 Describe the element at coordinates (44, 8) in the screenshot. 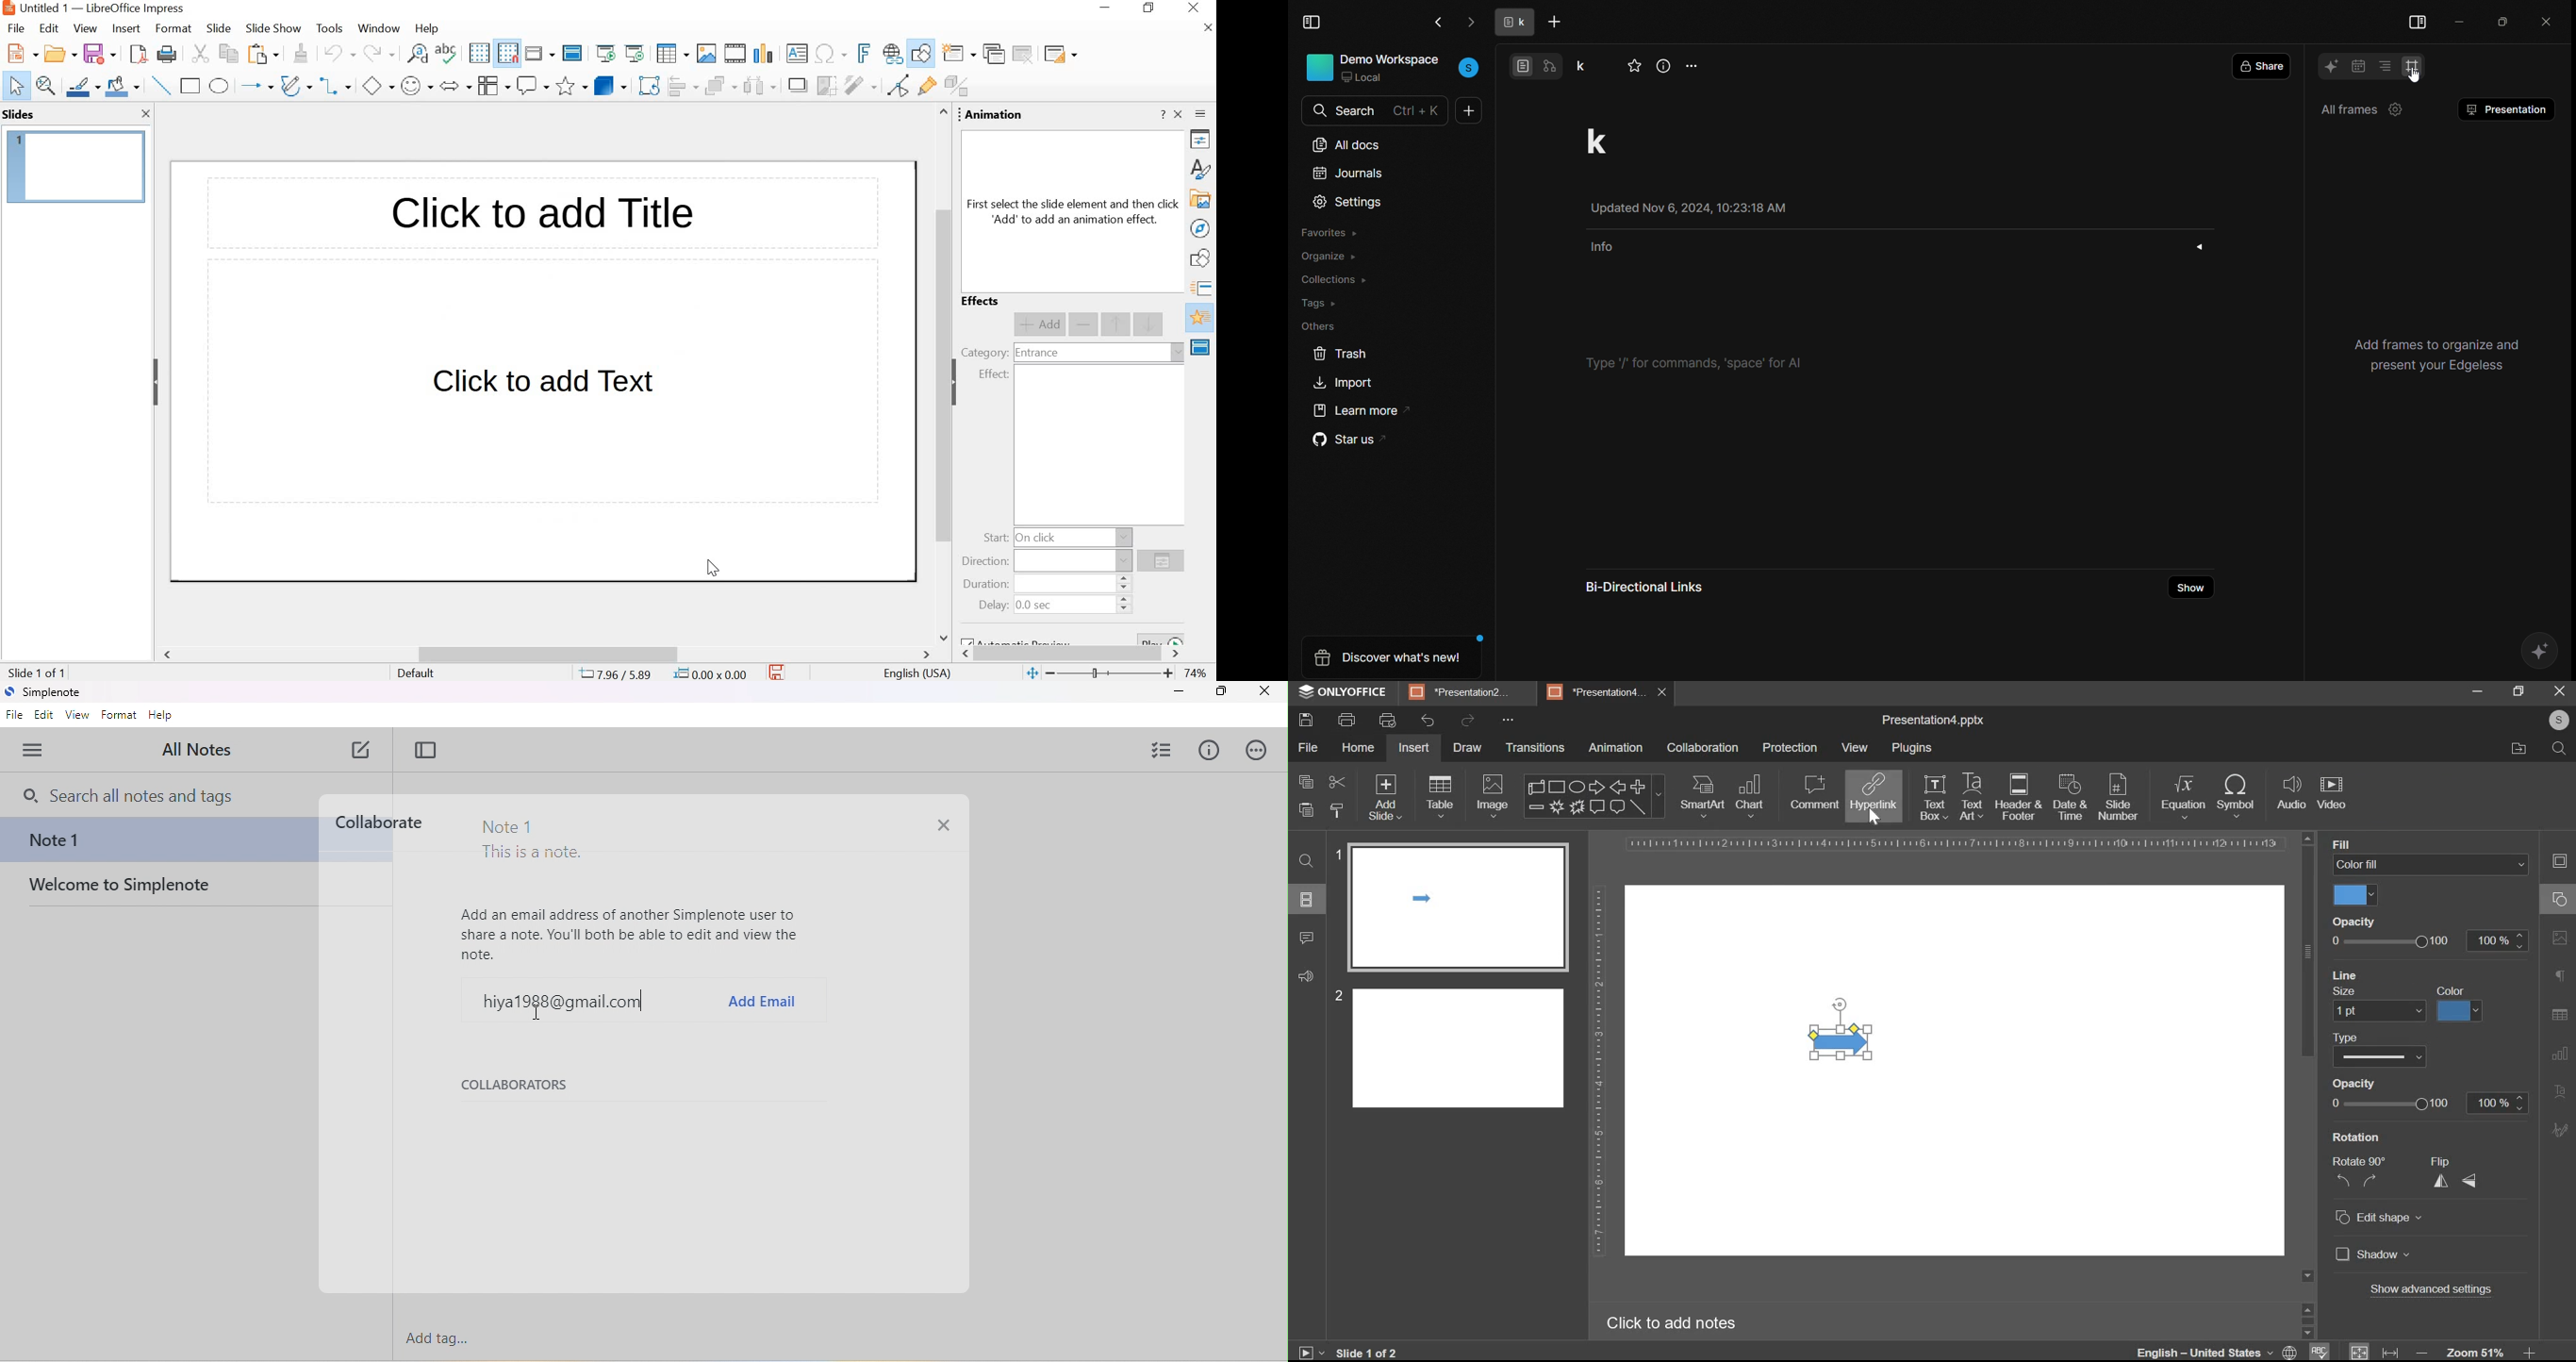

I see `file name` at that location.